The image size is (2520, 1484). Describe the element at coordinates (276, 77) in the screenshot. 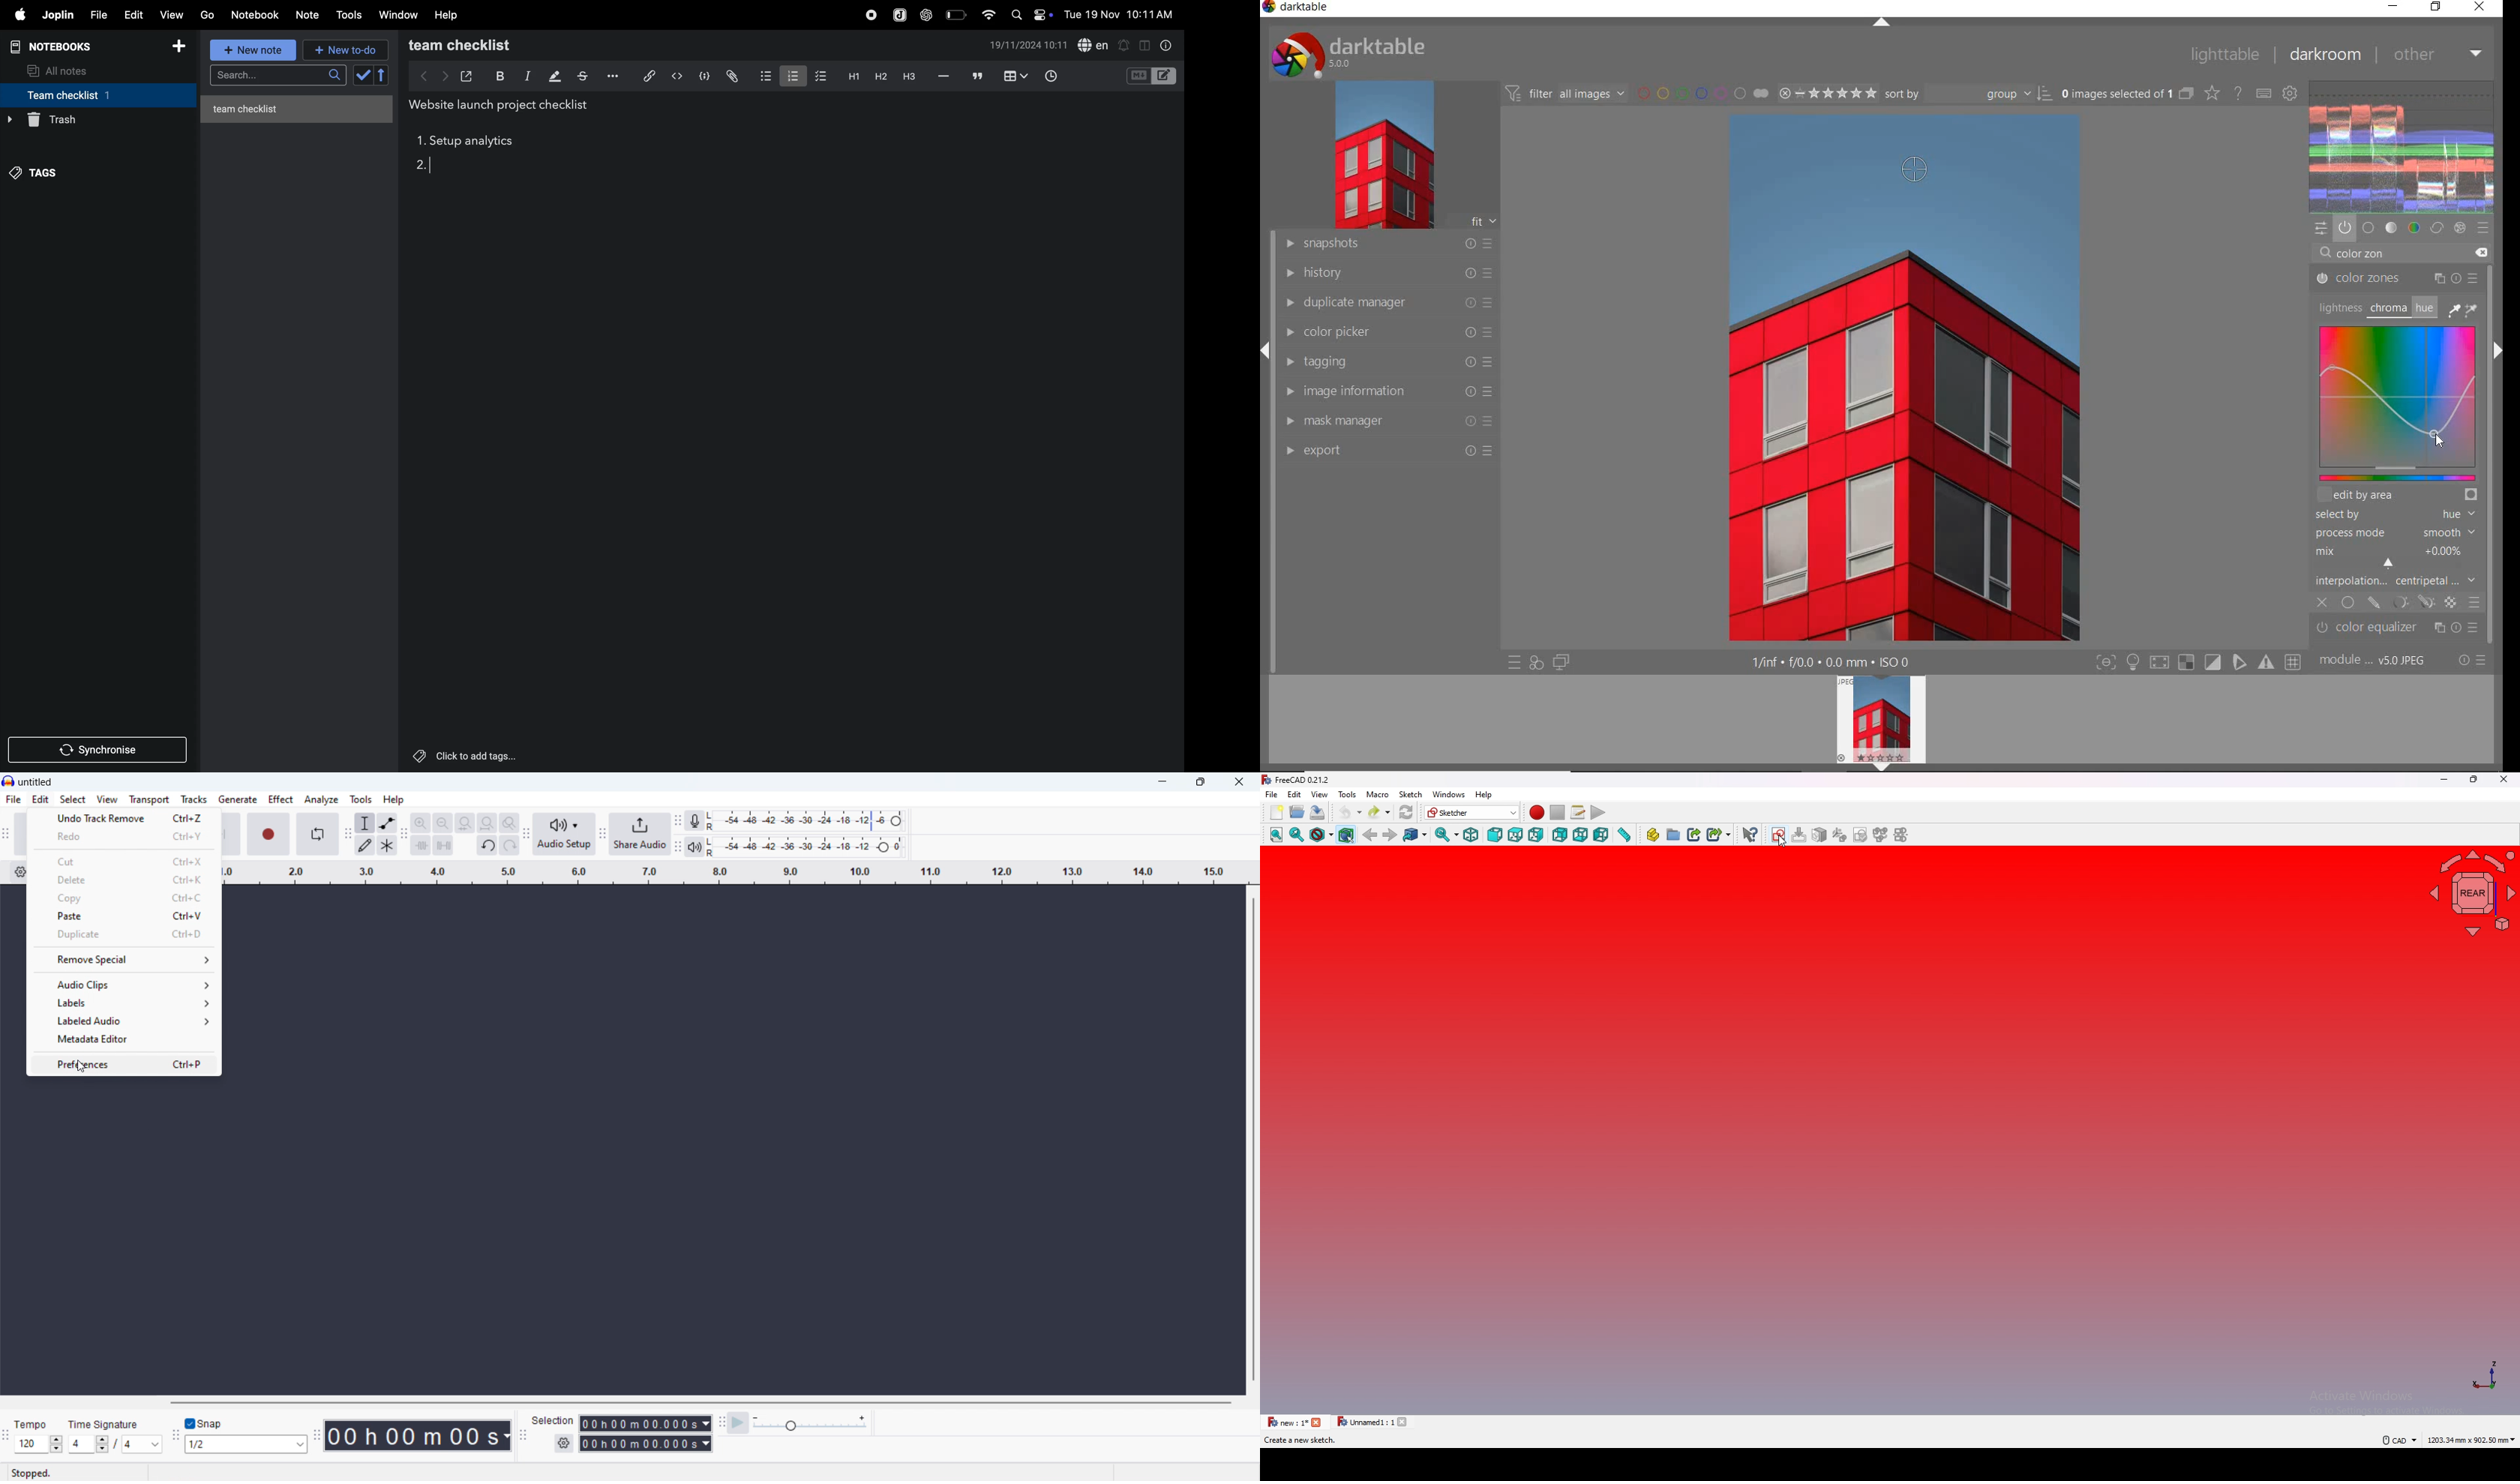

I see `search ` at that location.